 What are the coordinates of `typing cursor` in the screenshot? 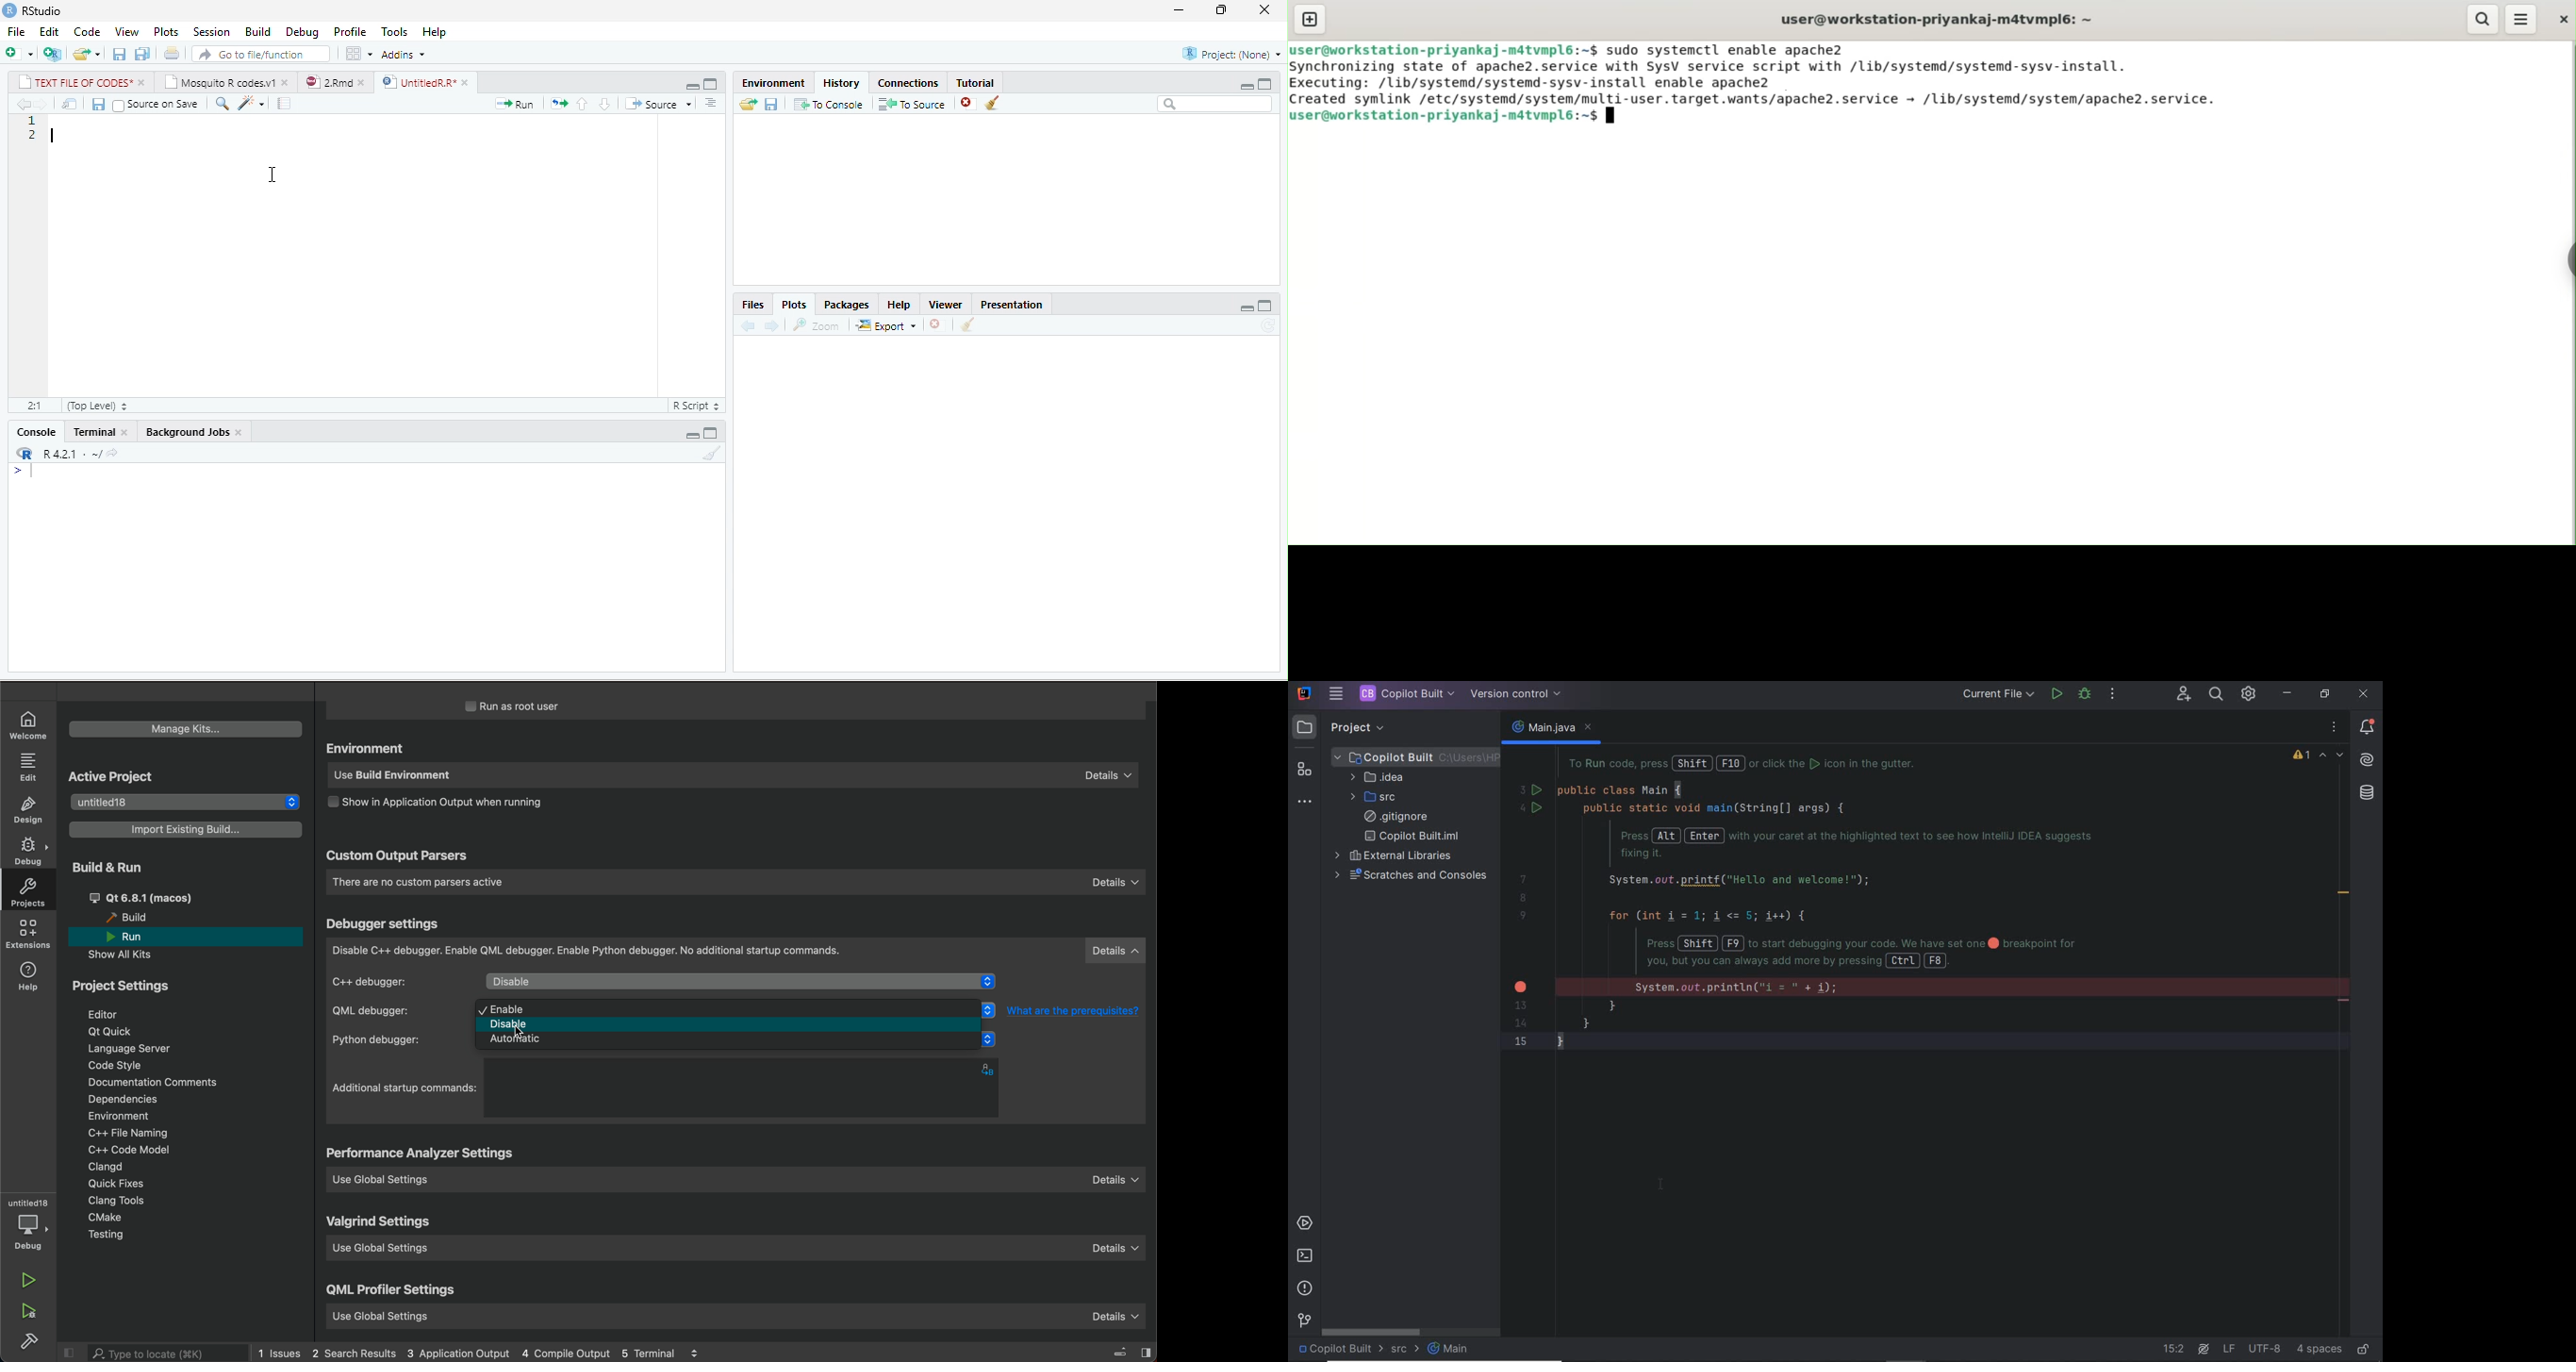 It's located at (54, 136).